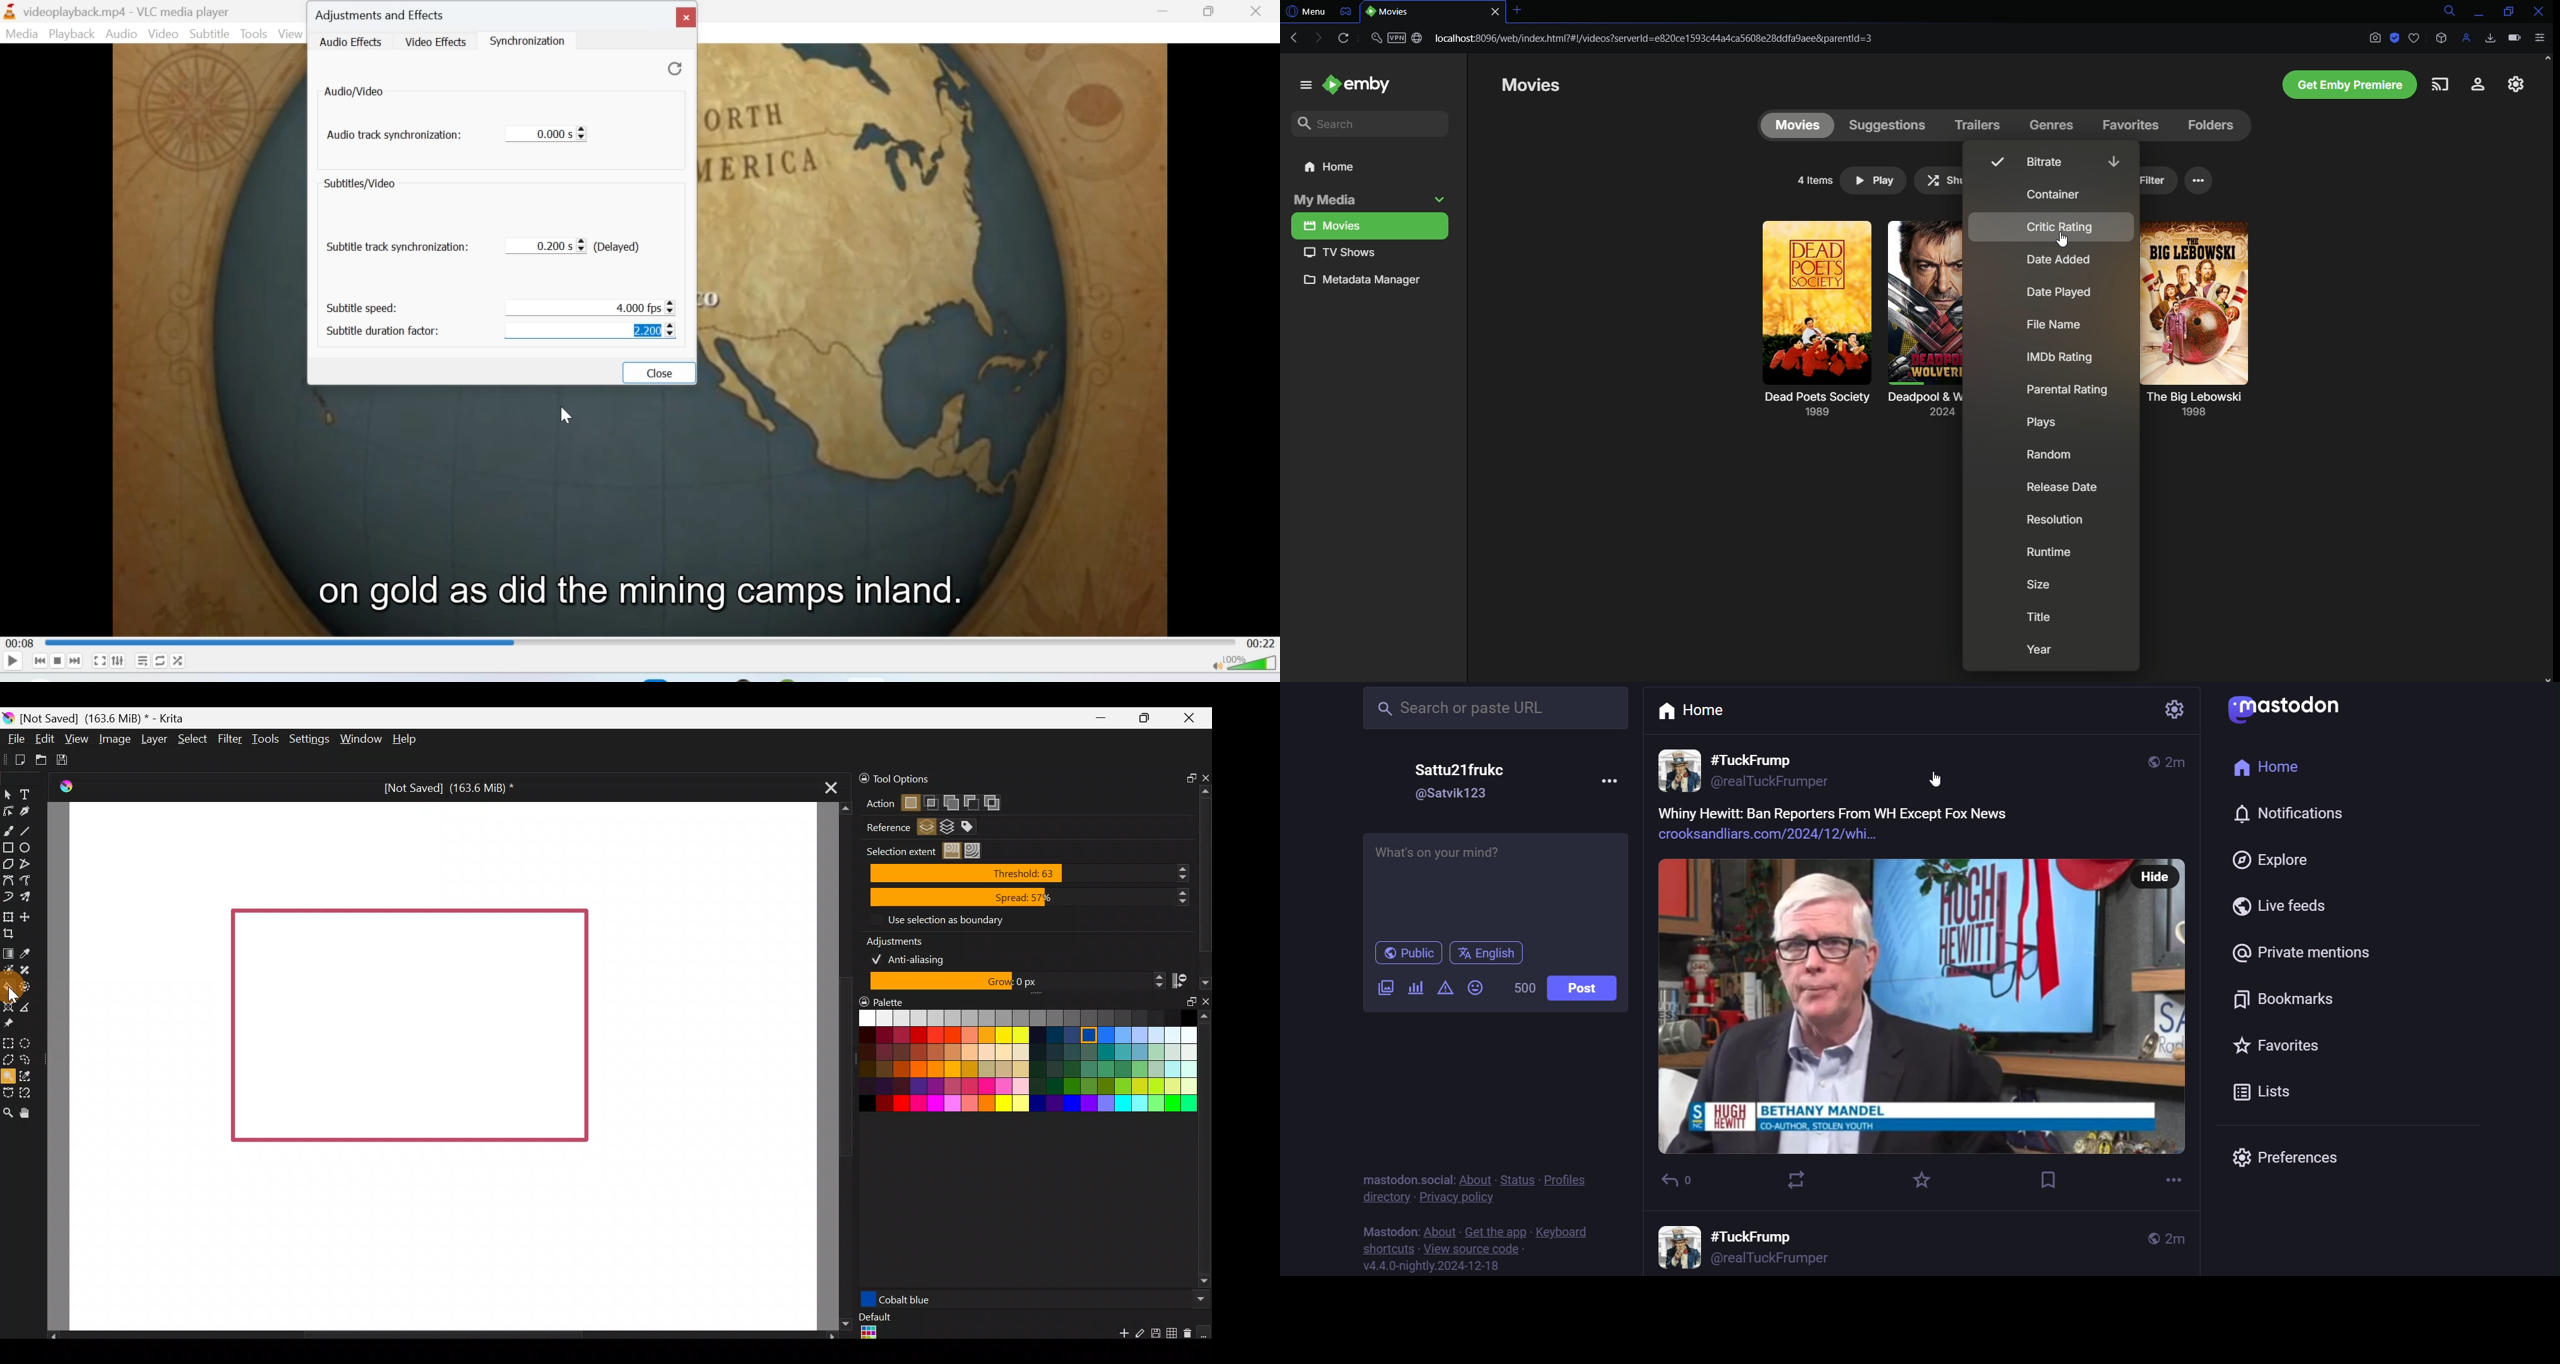 This screenshot has height=1372, width=2576. I want to click on Media, so click(22, 33).